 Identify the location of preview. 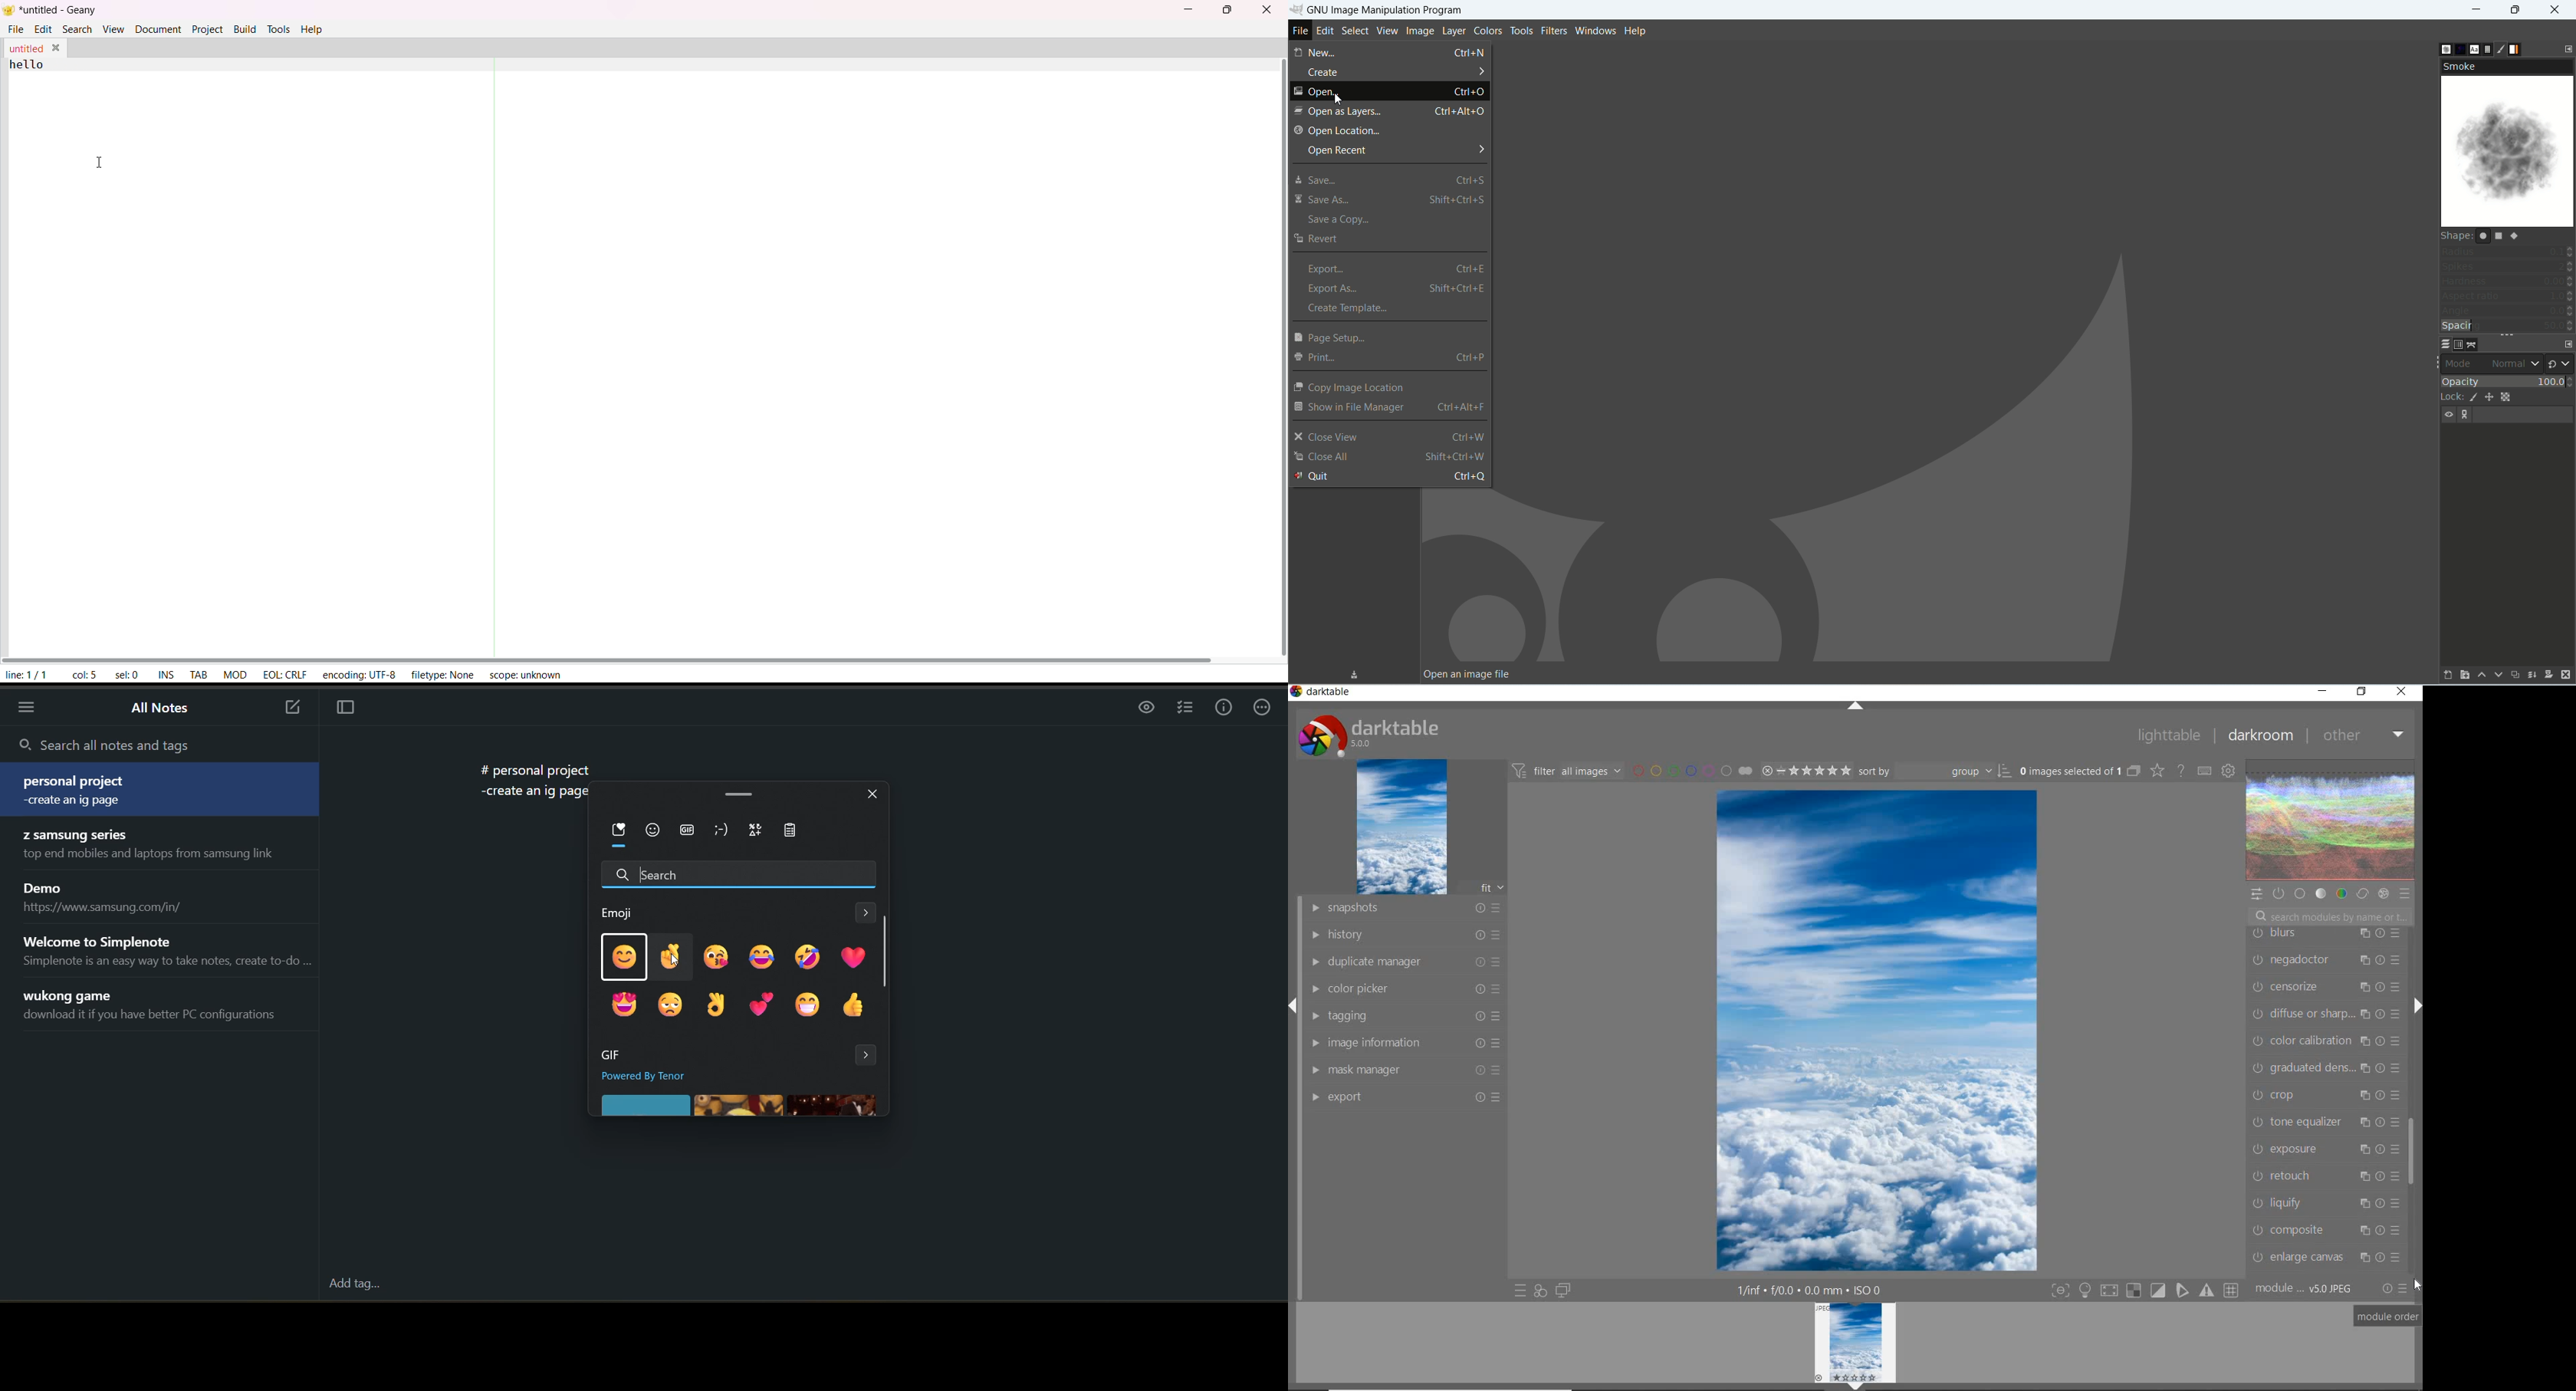
(1145, 707).